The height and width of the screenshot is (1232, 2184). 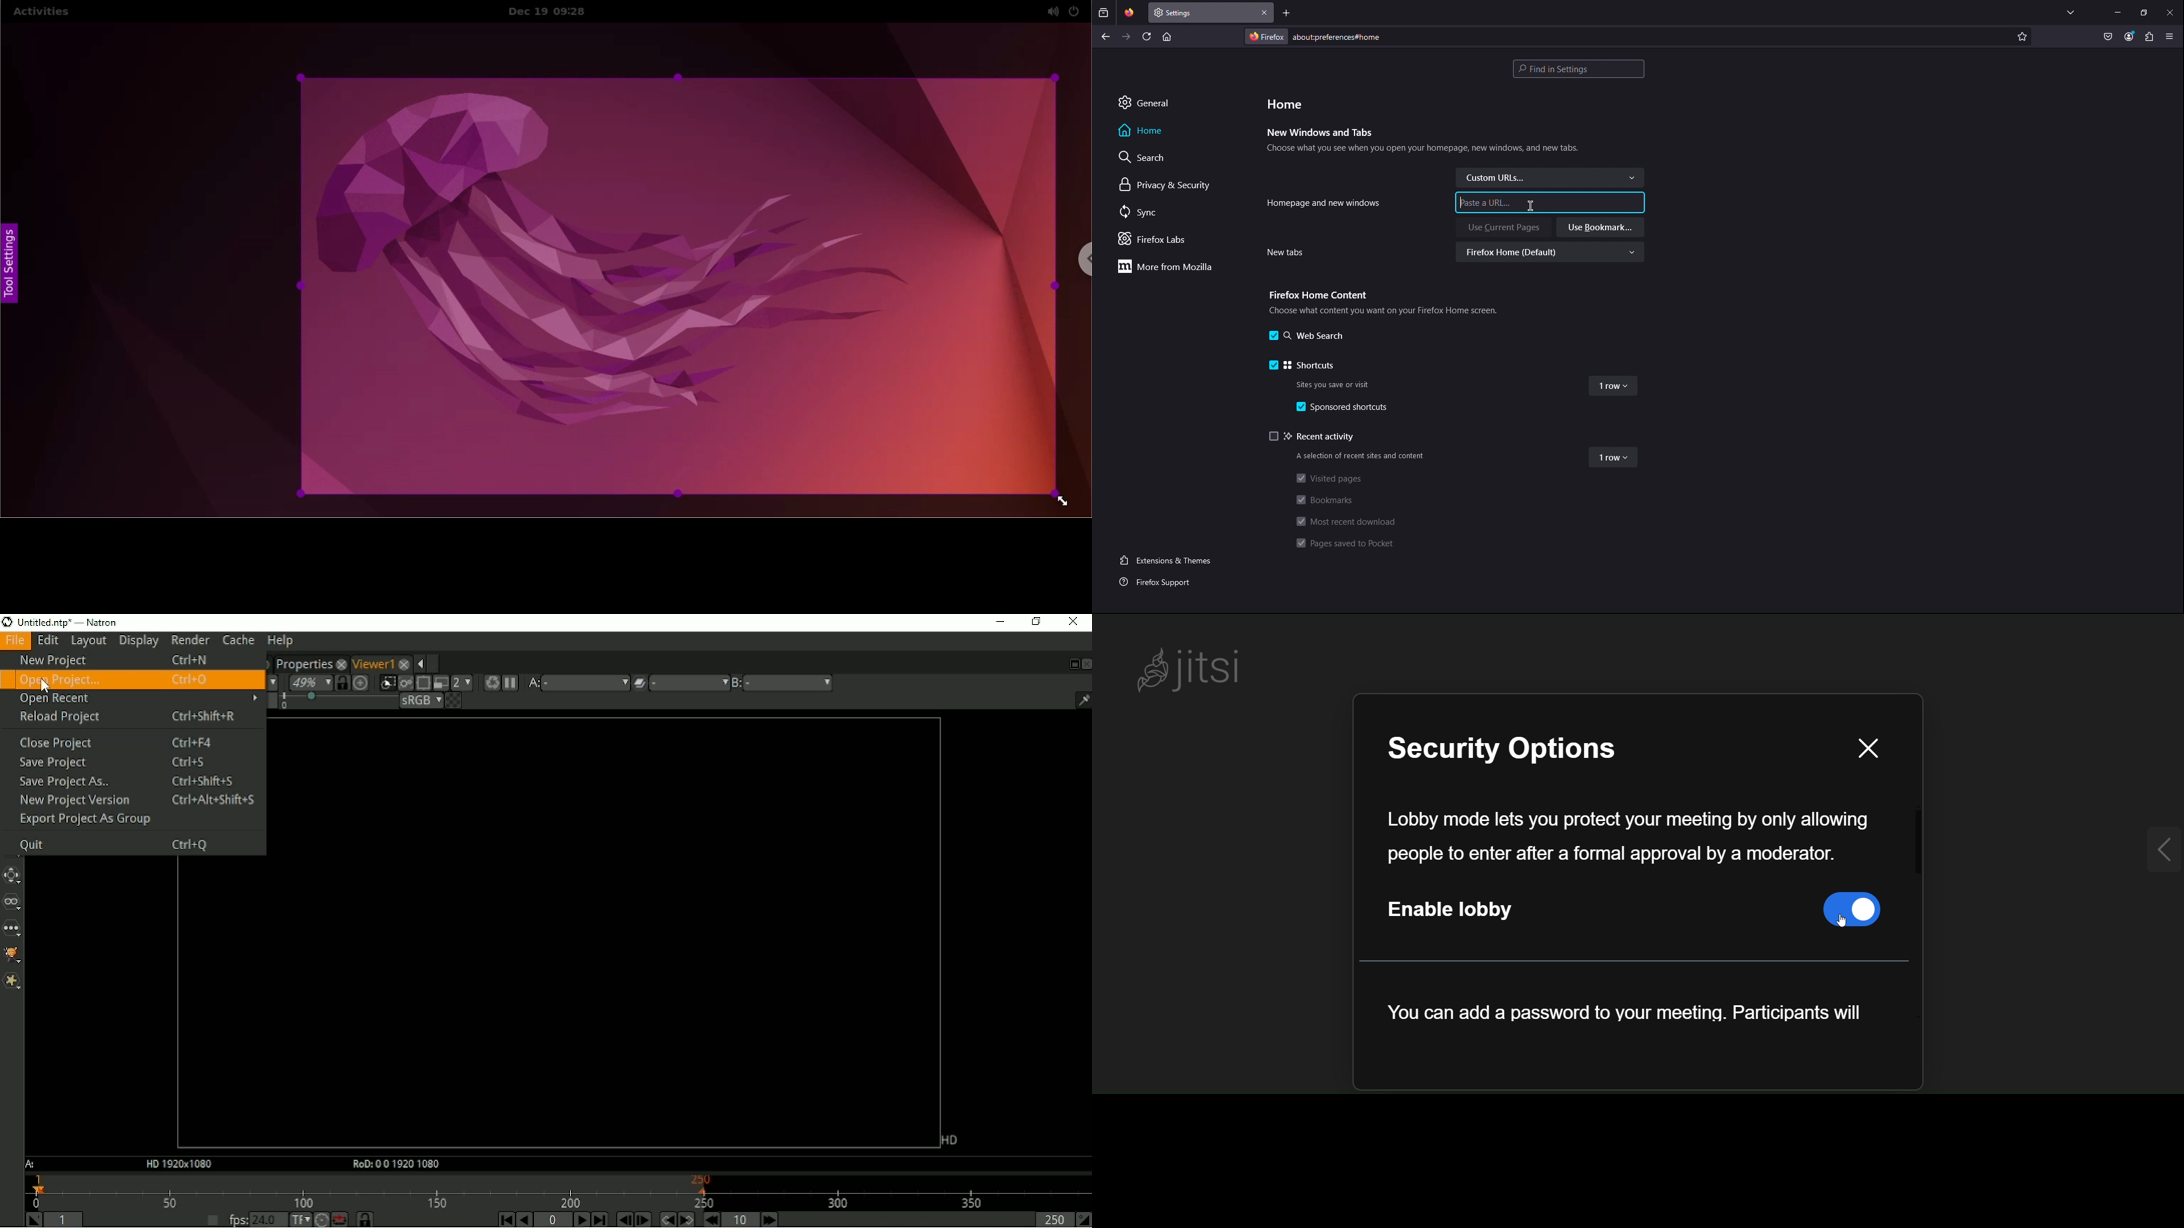 What do you see at coordinates (1317, 294) in the screenshot?
I see `Firefox Home Content` at bounding box center [1317, 294].